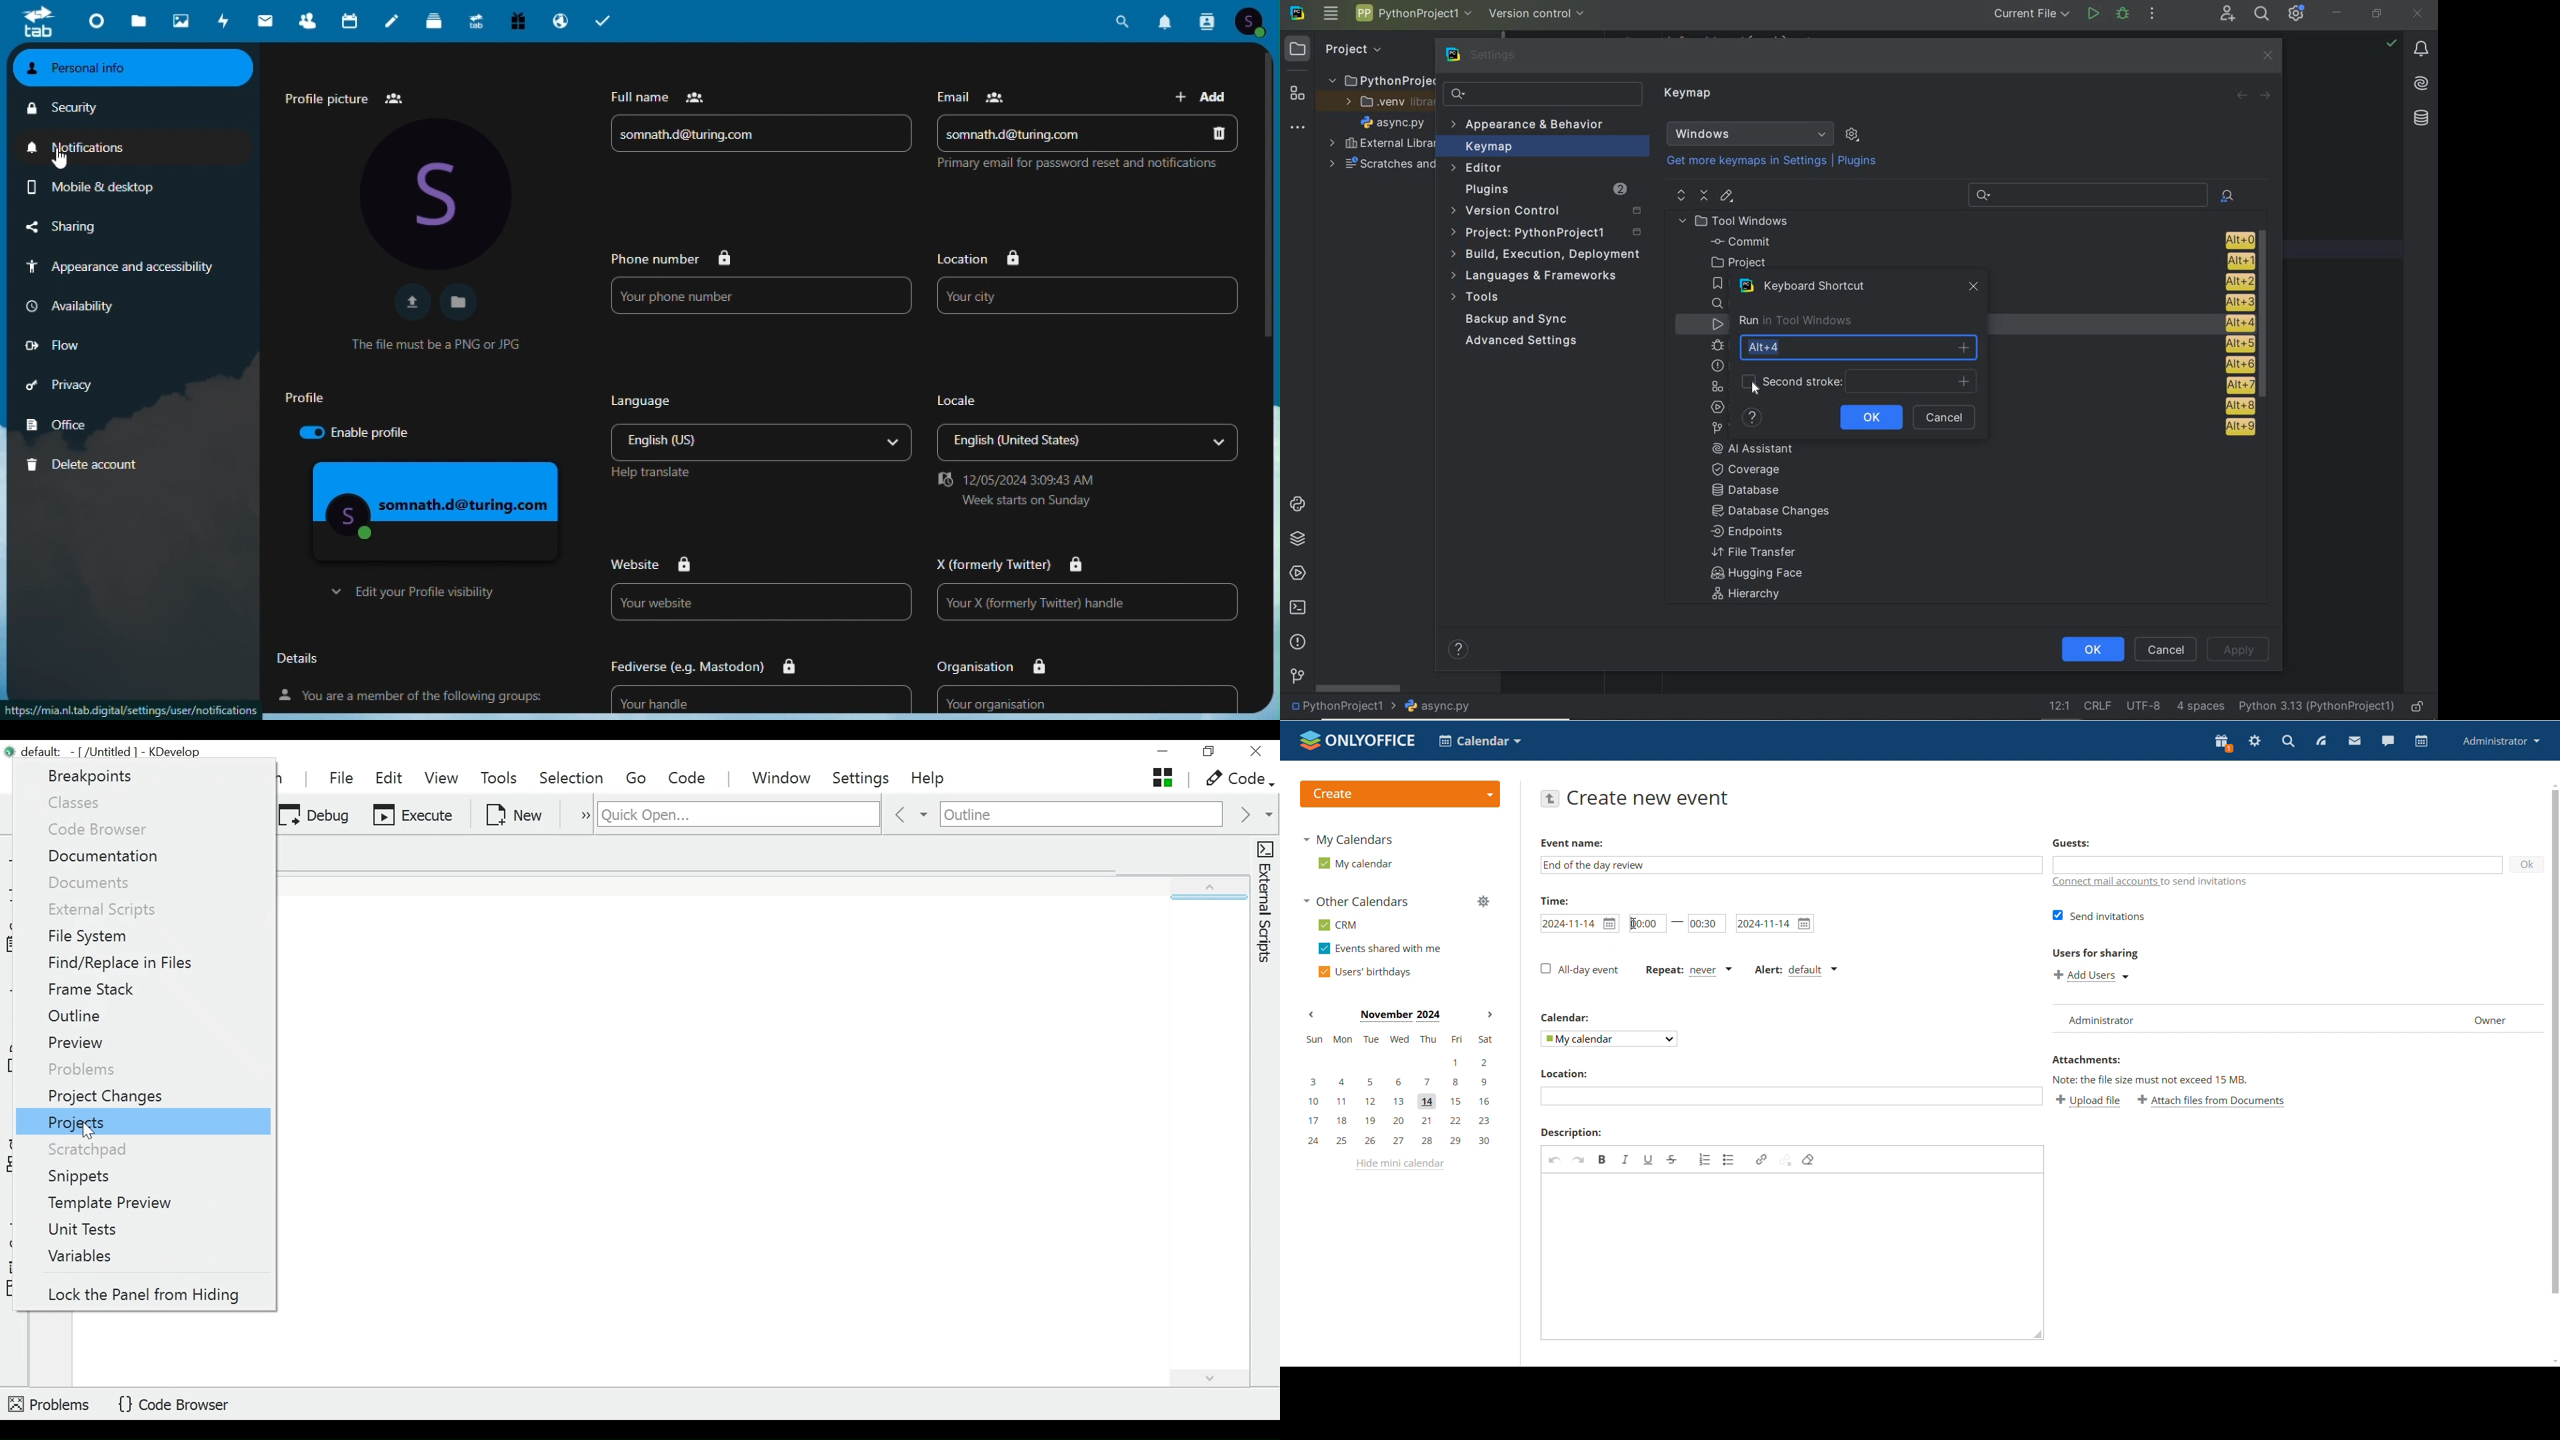 The width and height of the screenshot is (2576, 1456). I want to click on time, so click(1555, 900).